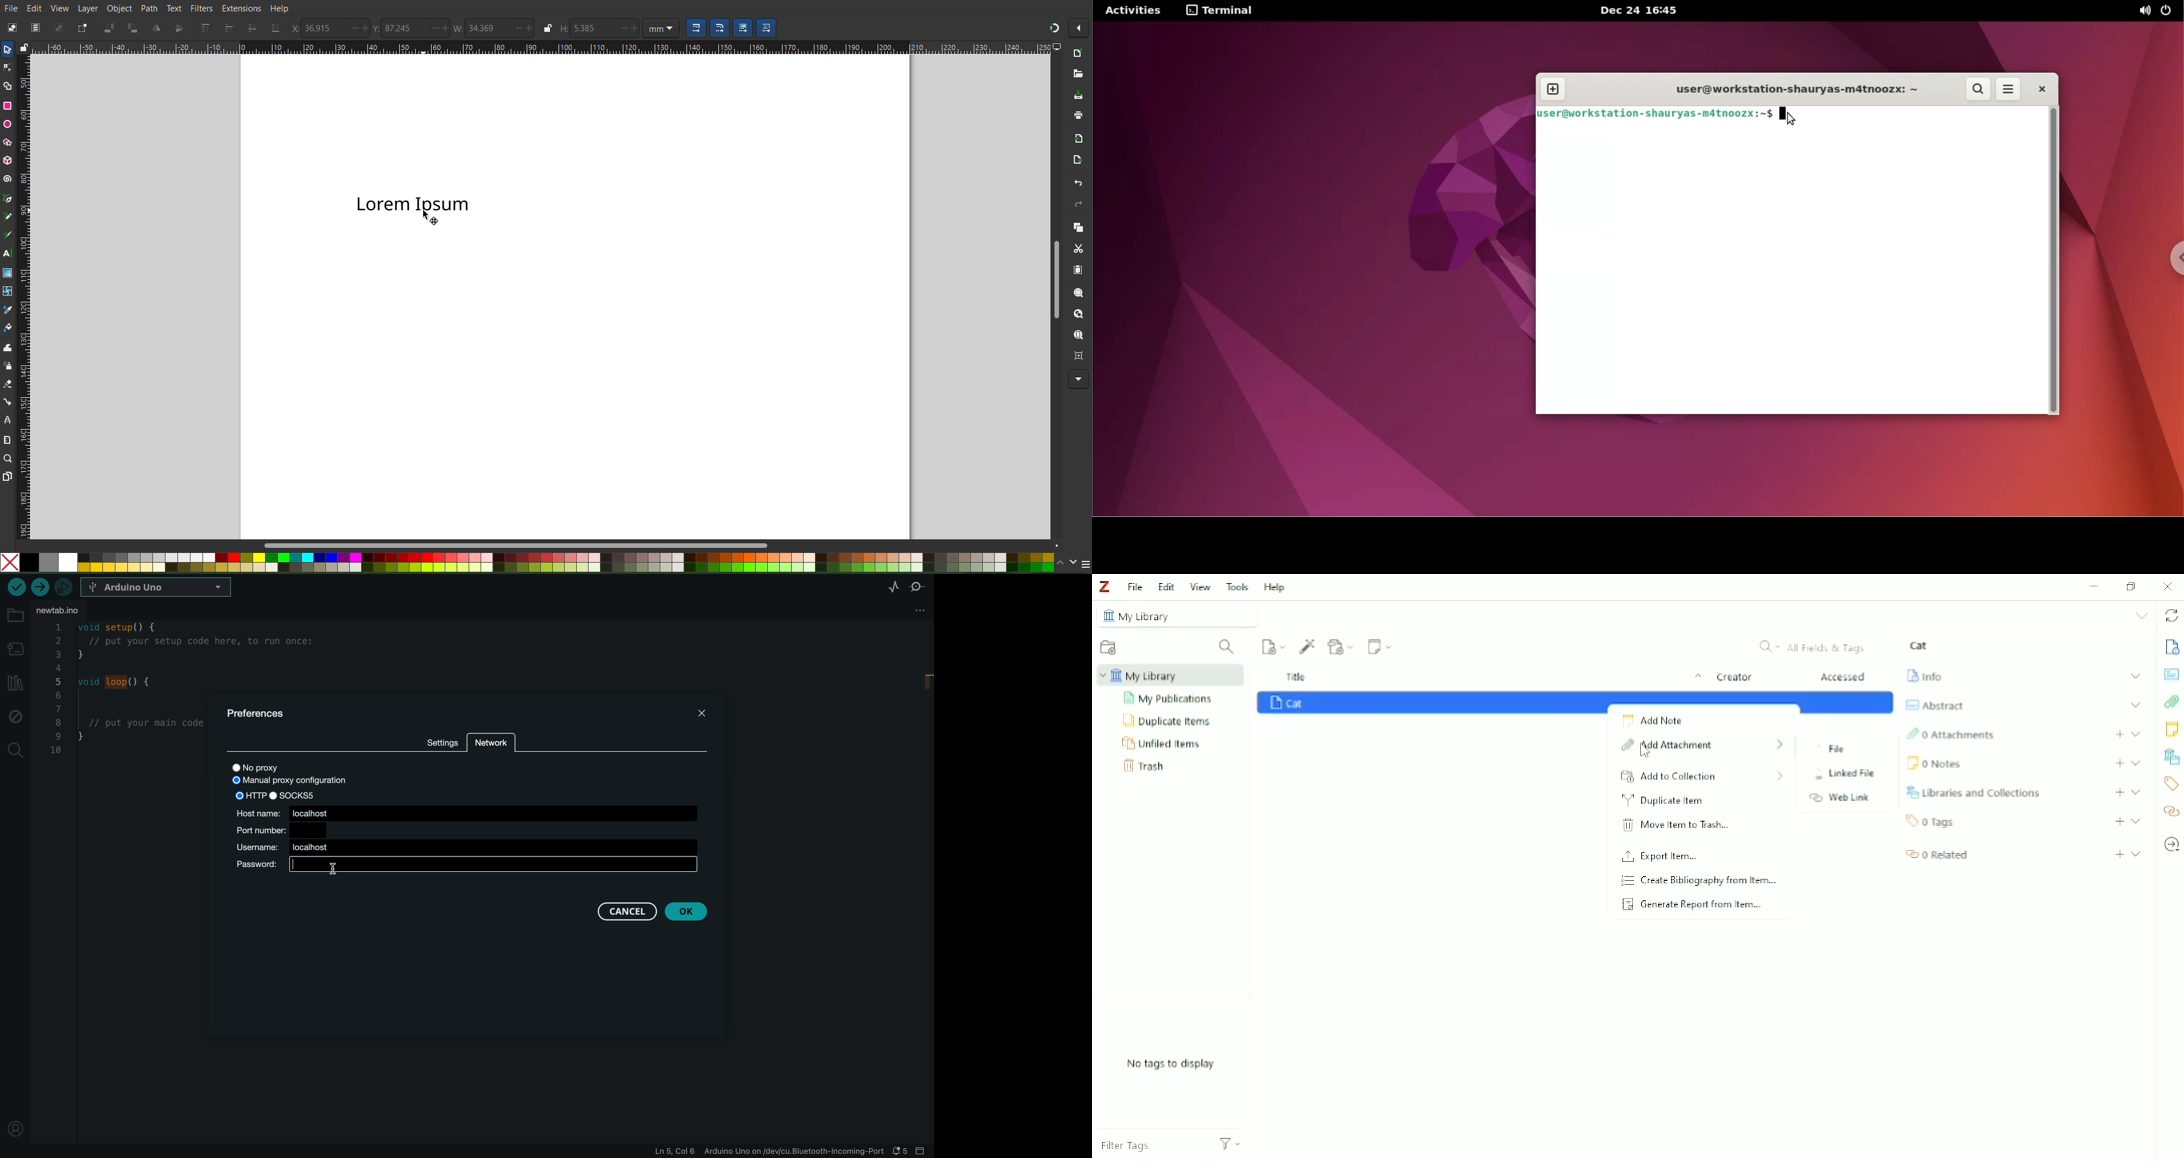 The image size is (2184, 1176). Describe the element at coordinates (1134, 586) in the screenshot. I see `File` at that location.